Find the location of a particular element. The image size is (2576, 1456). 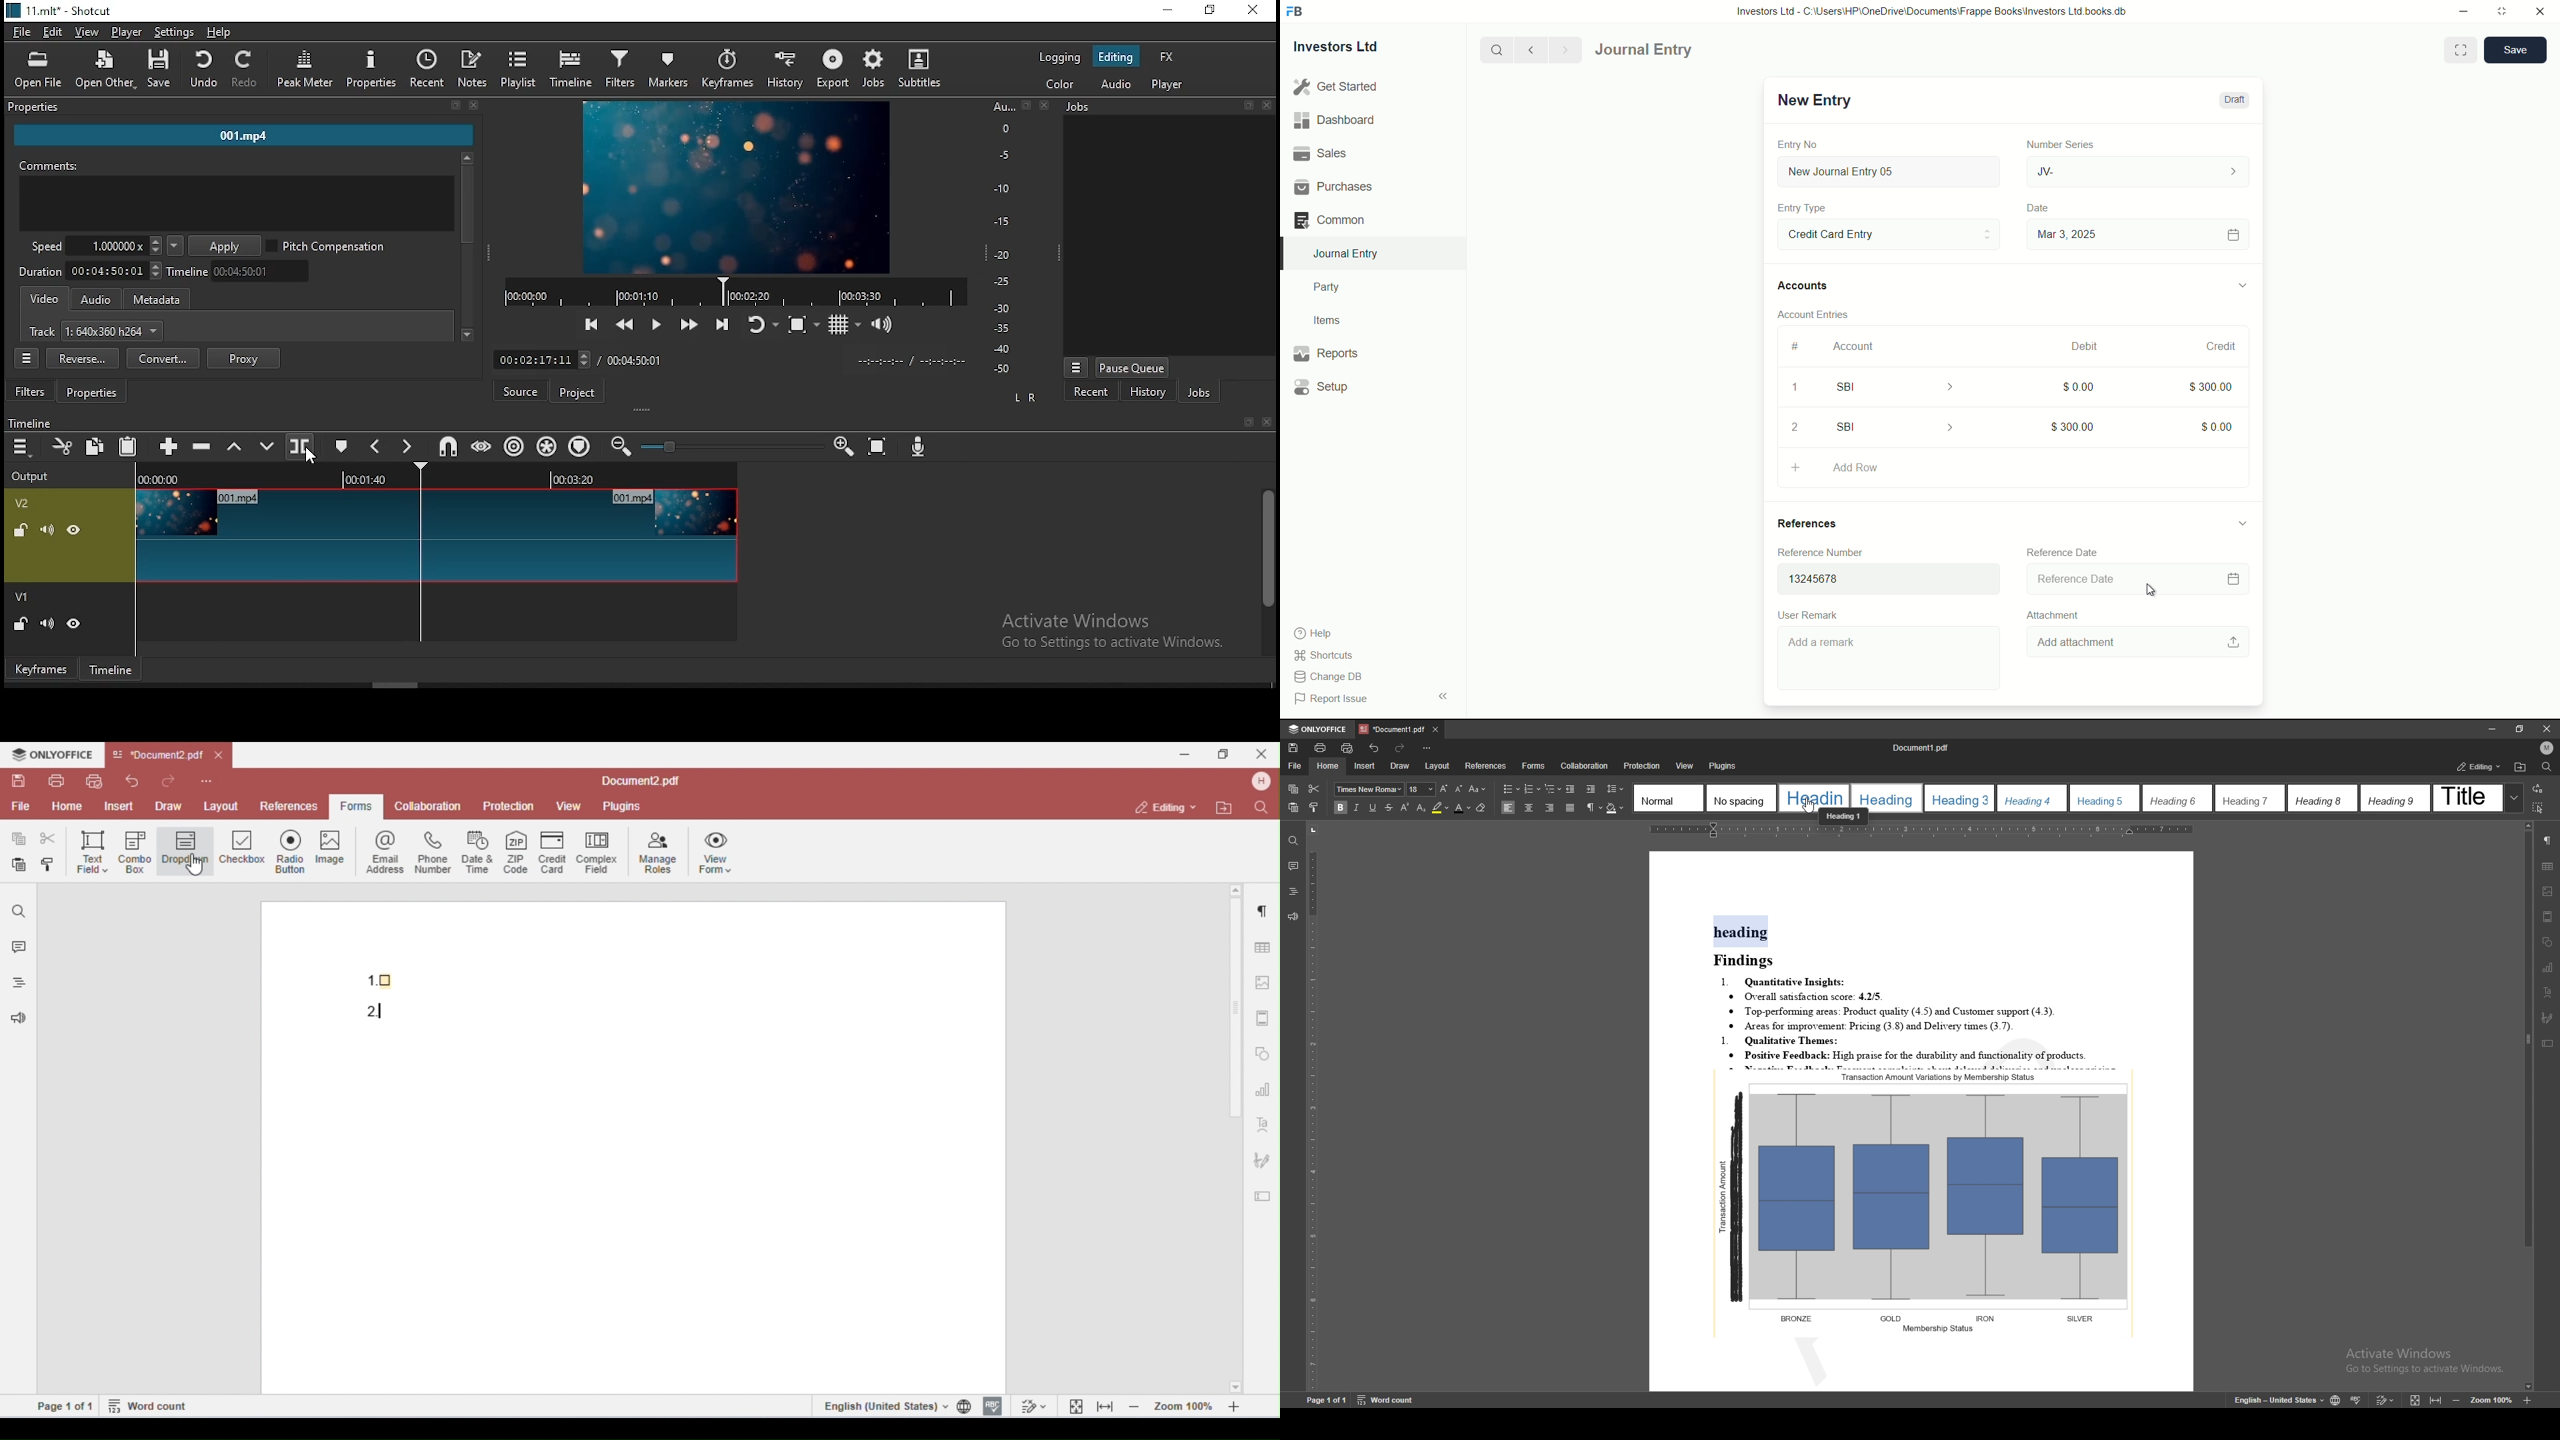

2 is located at coordinates (1799, 427).